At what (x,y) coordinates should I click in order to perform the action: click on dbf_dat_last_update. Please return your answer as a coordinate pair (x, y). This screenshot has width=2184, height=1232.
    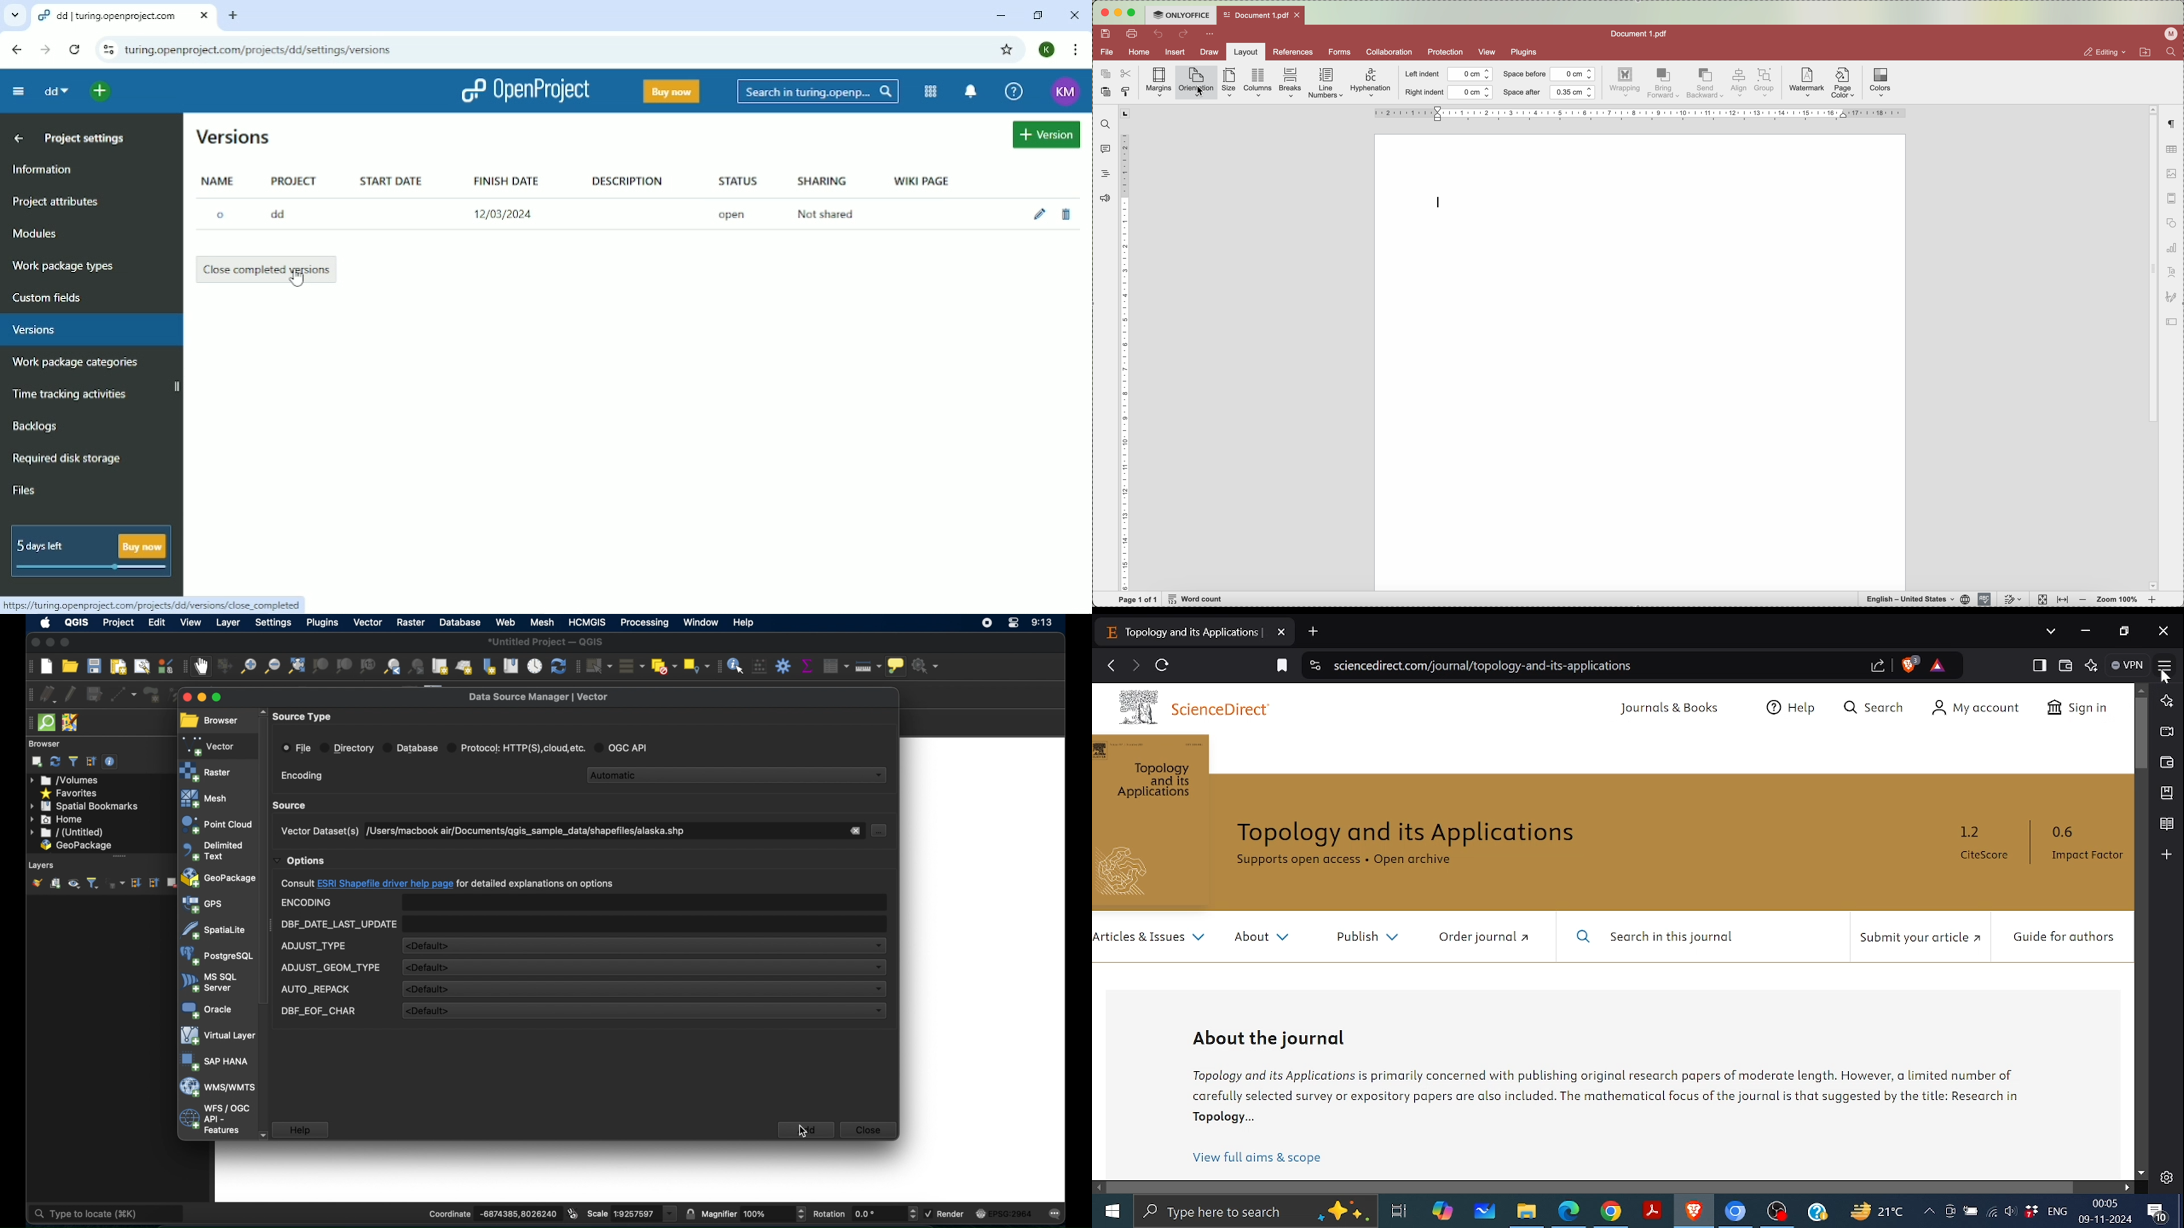
    Looking at the image, I should click on (338, 924).